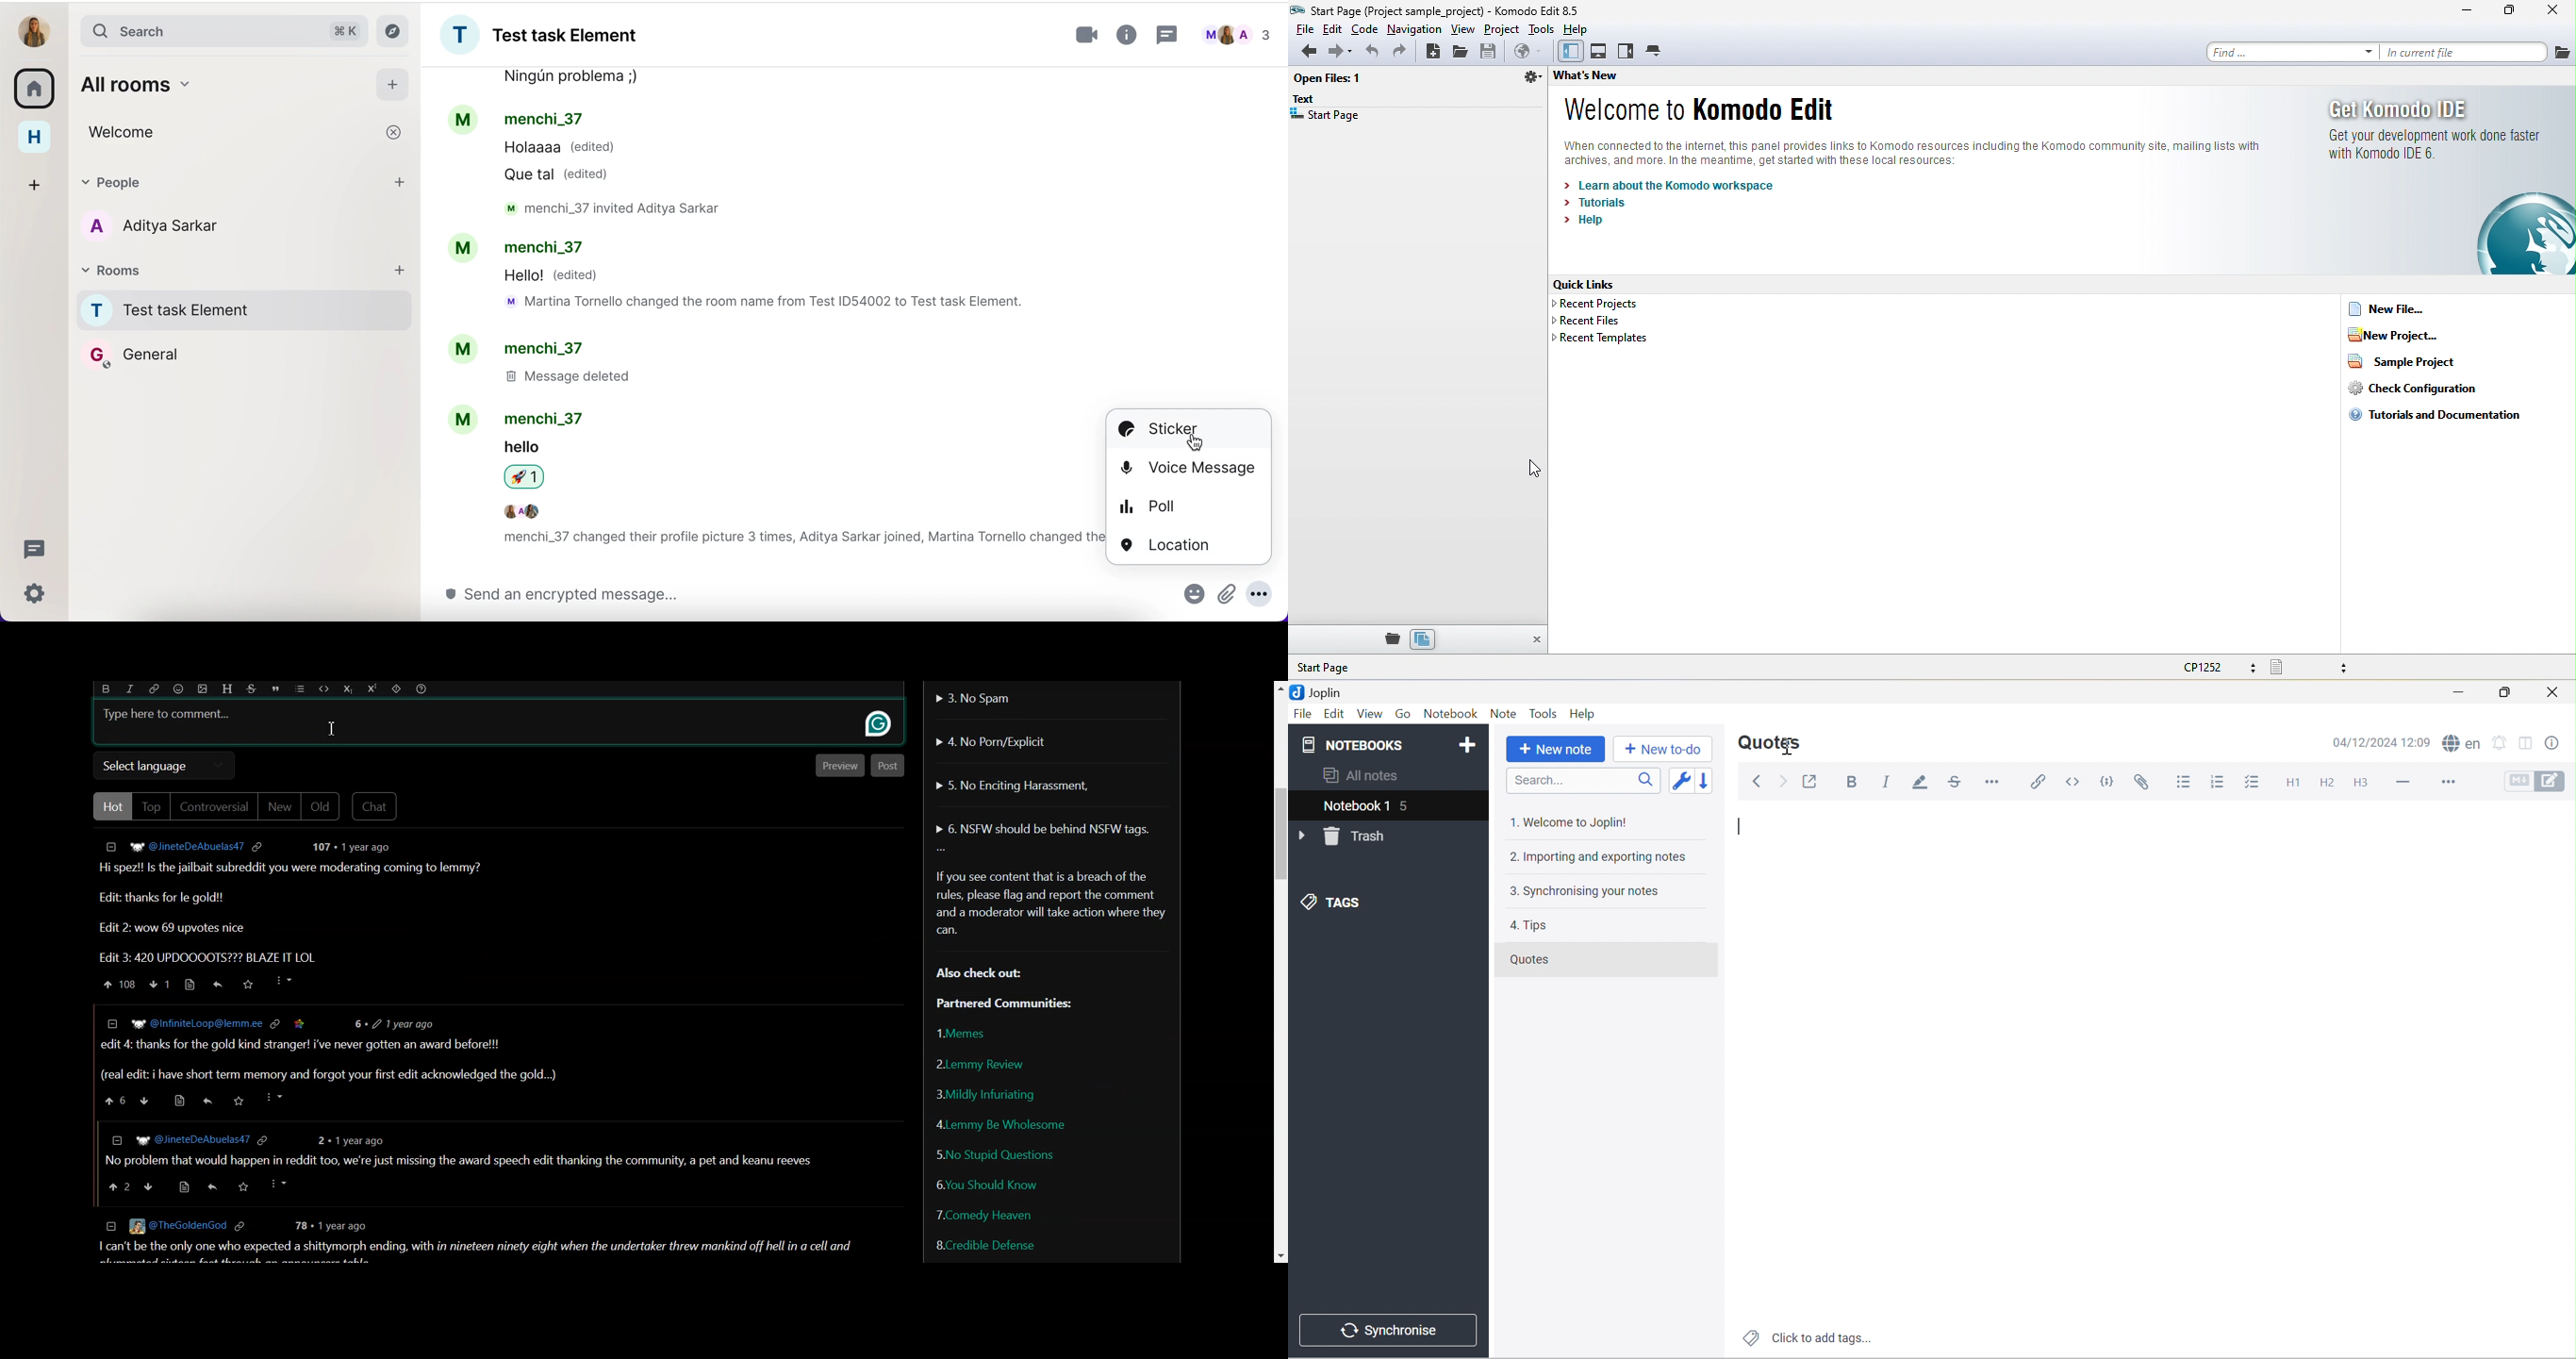 The image size is (2576, 1372). Describe the element at coordinates (37, 139) in the screenshot. I see `home` at that location.